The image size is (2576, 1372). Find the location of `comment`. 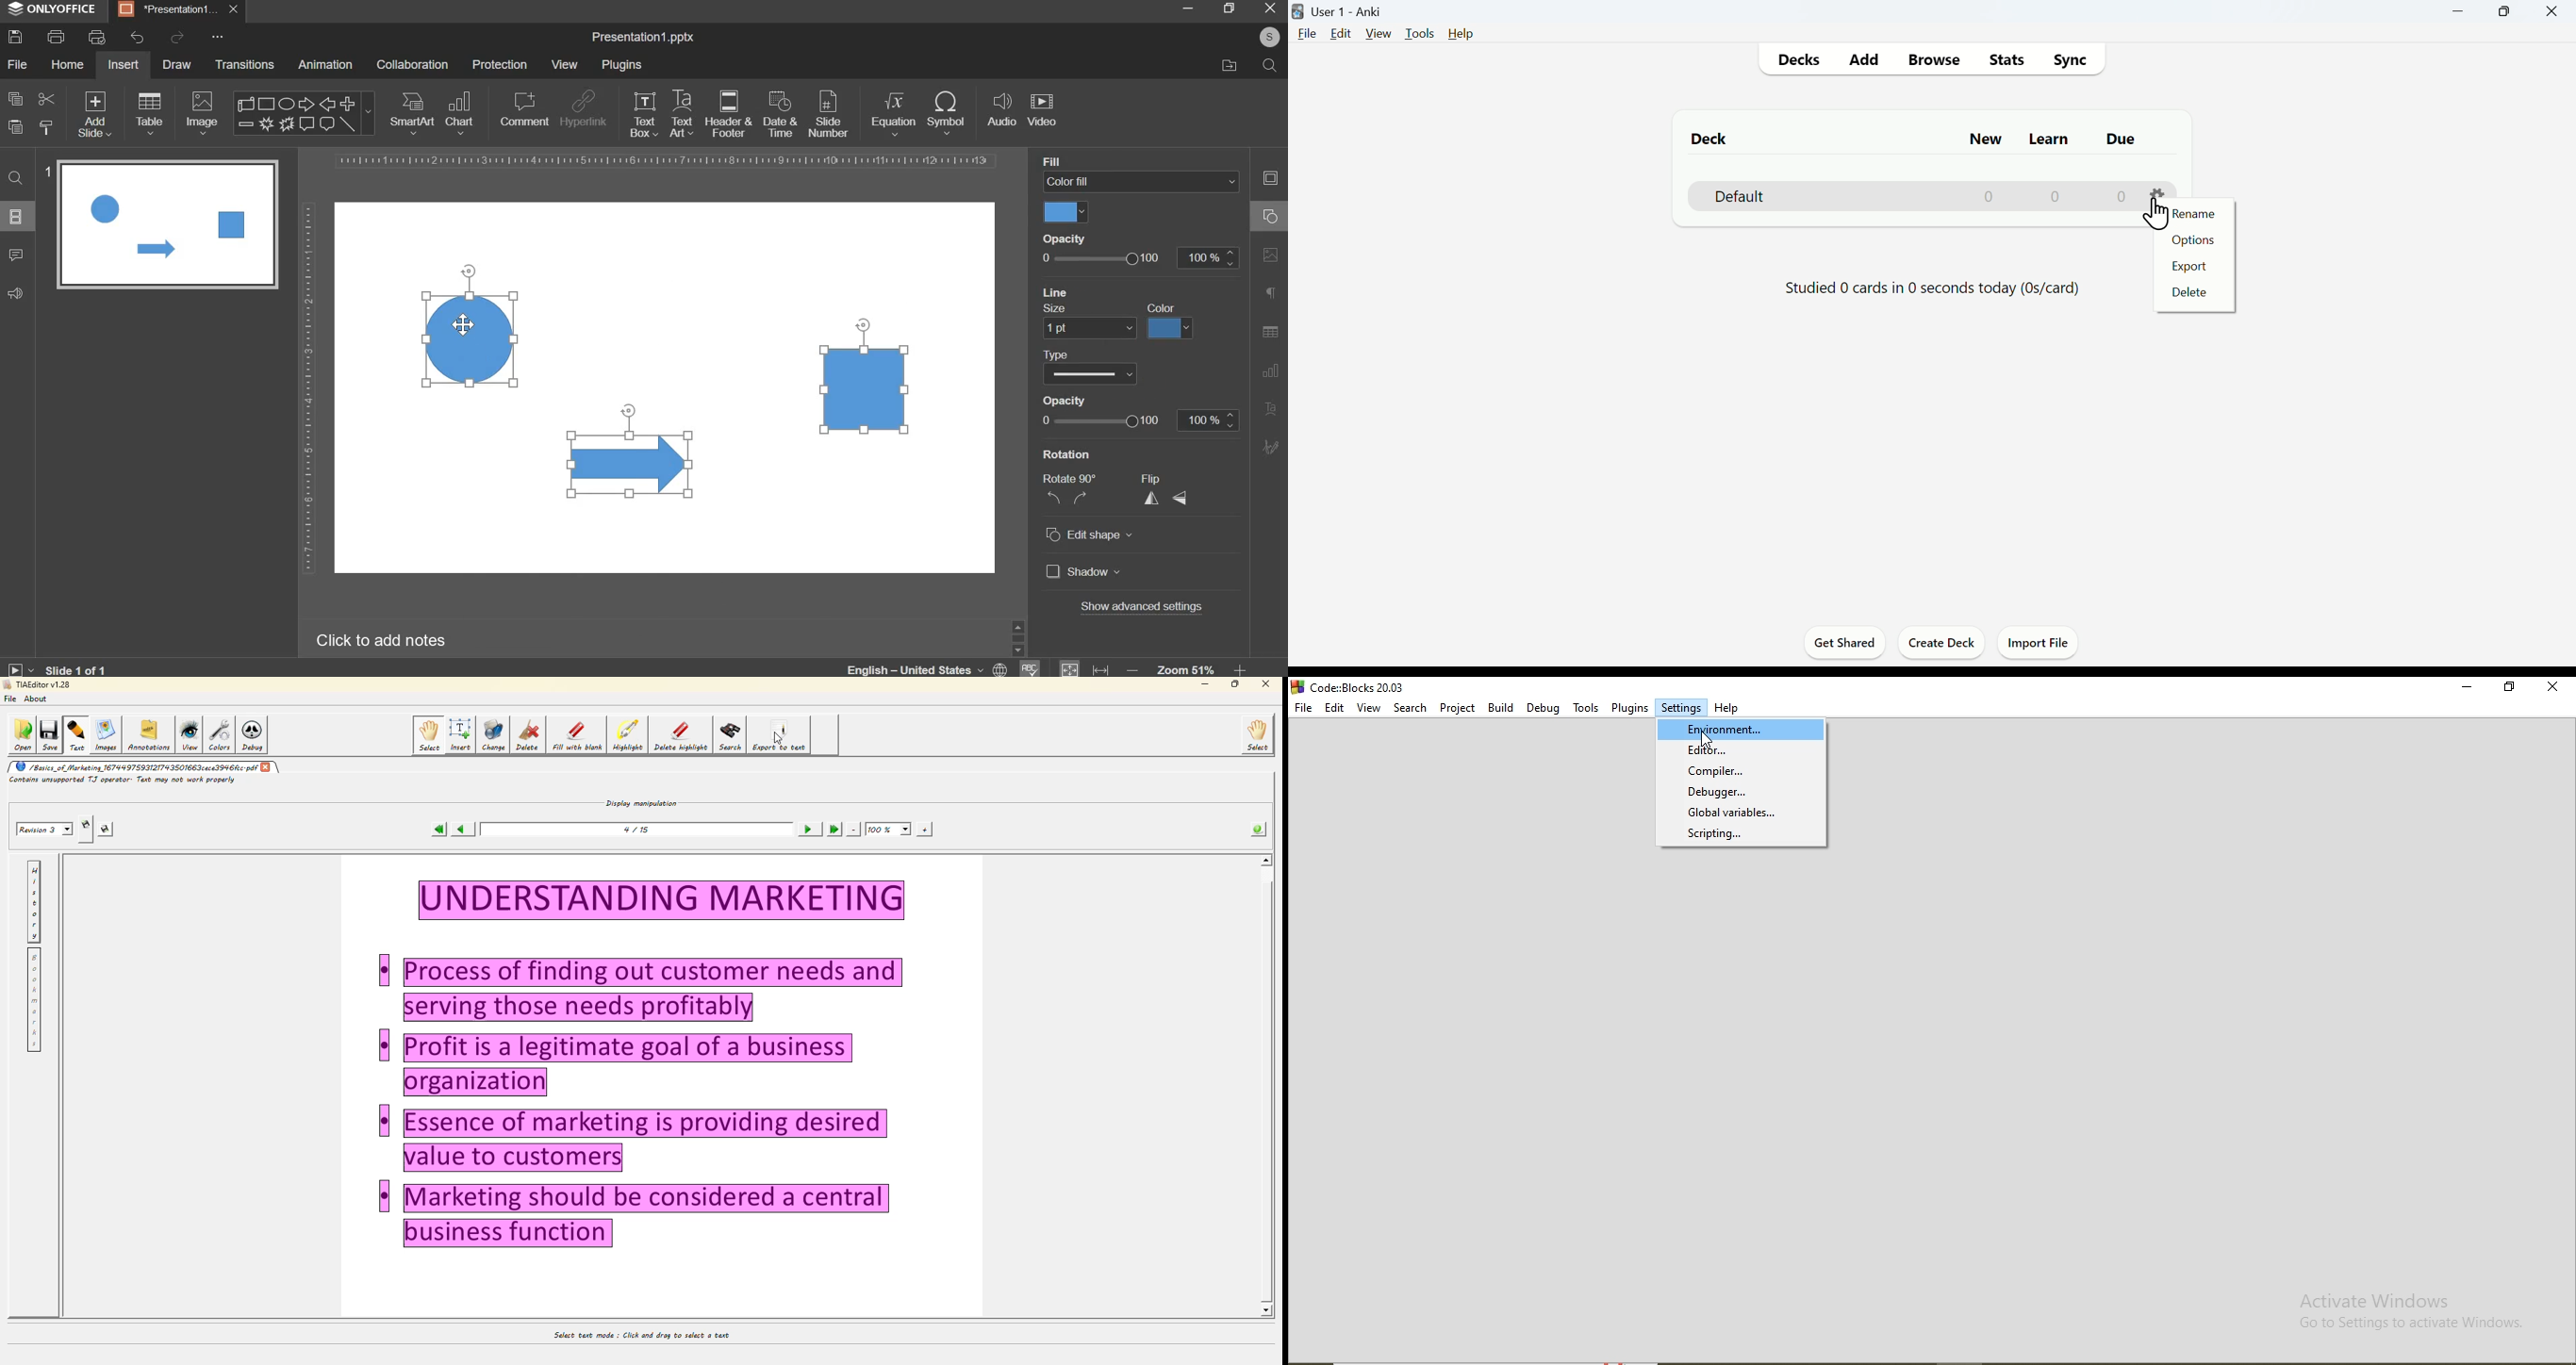

comment is located at coordinates (15, 253).